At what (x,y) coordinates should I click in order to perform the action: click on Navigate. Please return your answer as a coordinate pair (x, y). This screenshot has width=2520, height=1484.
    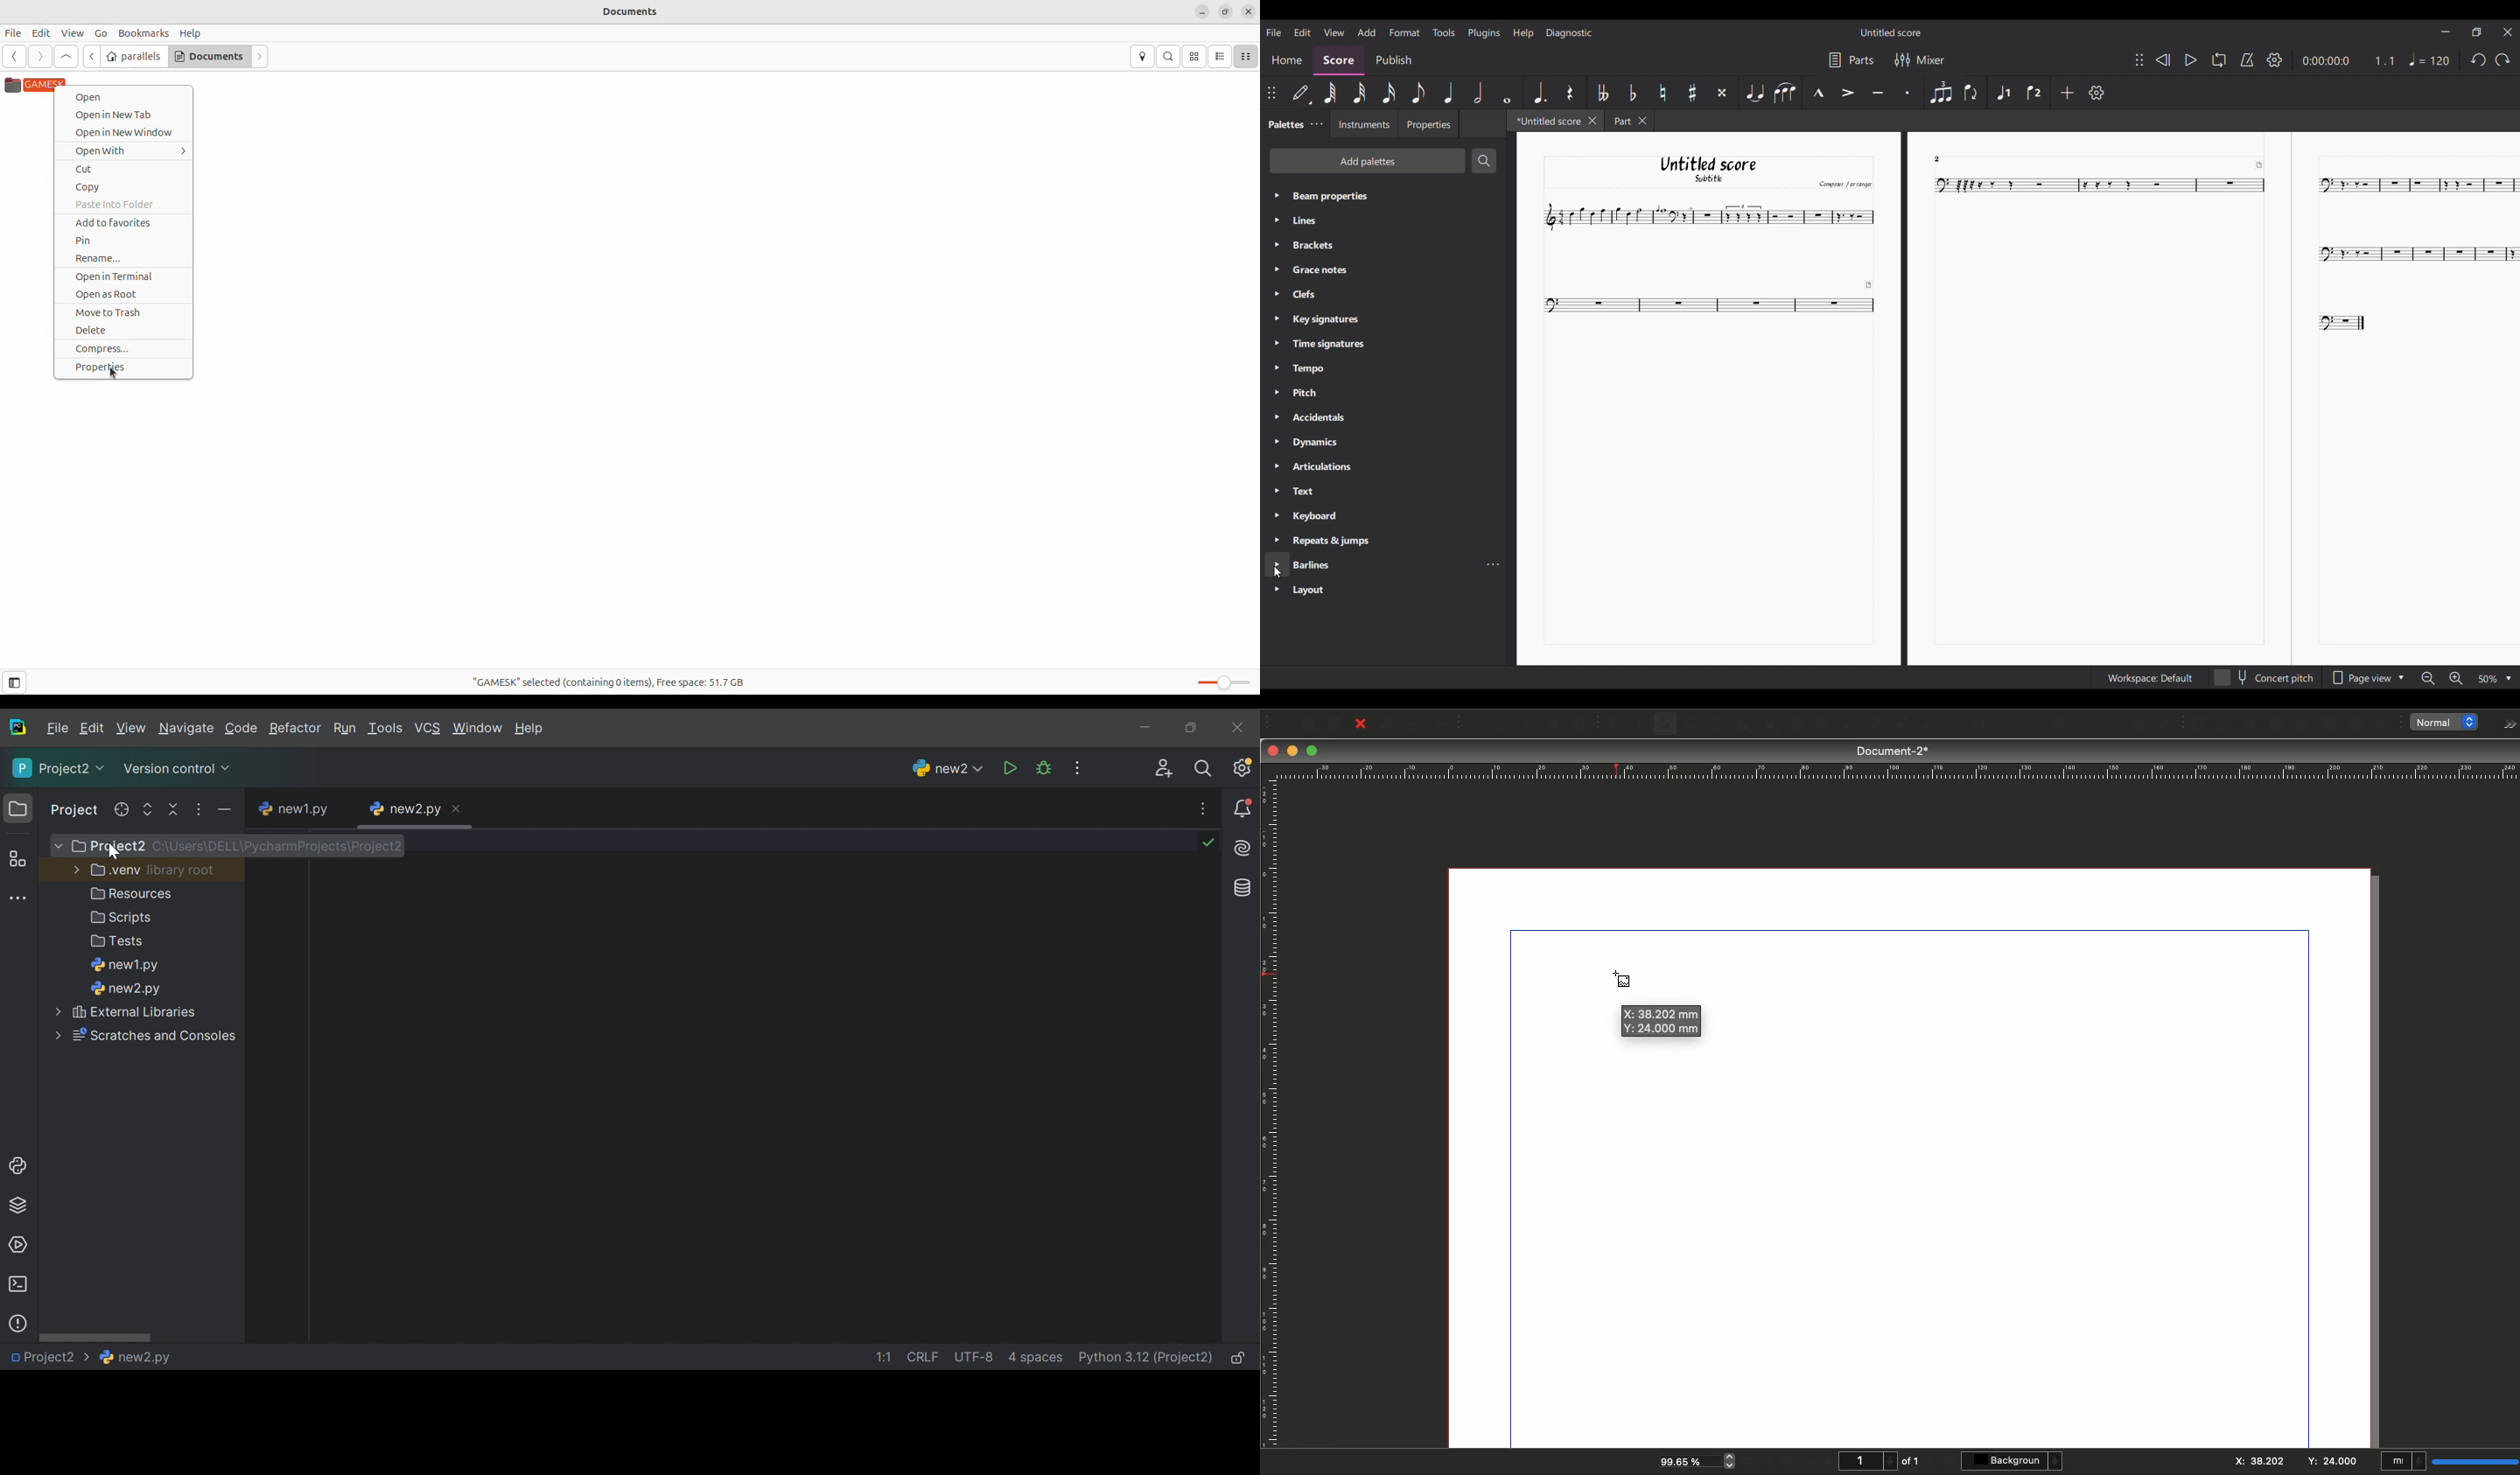
    Looking at the image, I should click on (186, 730).